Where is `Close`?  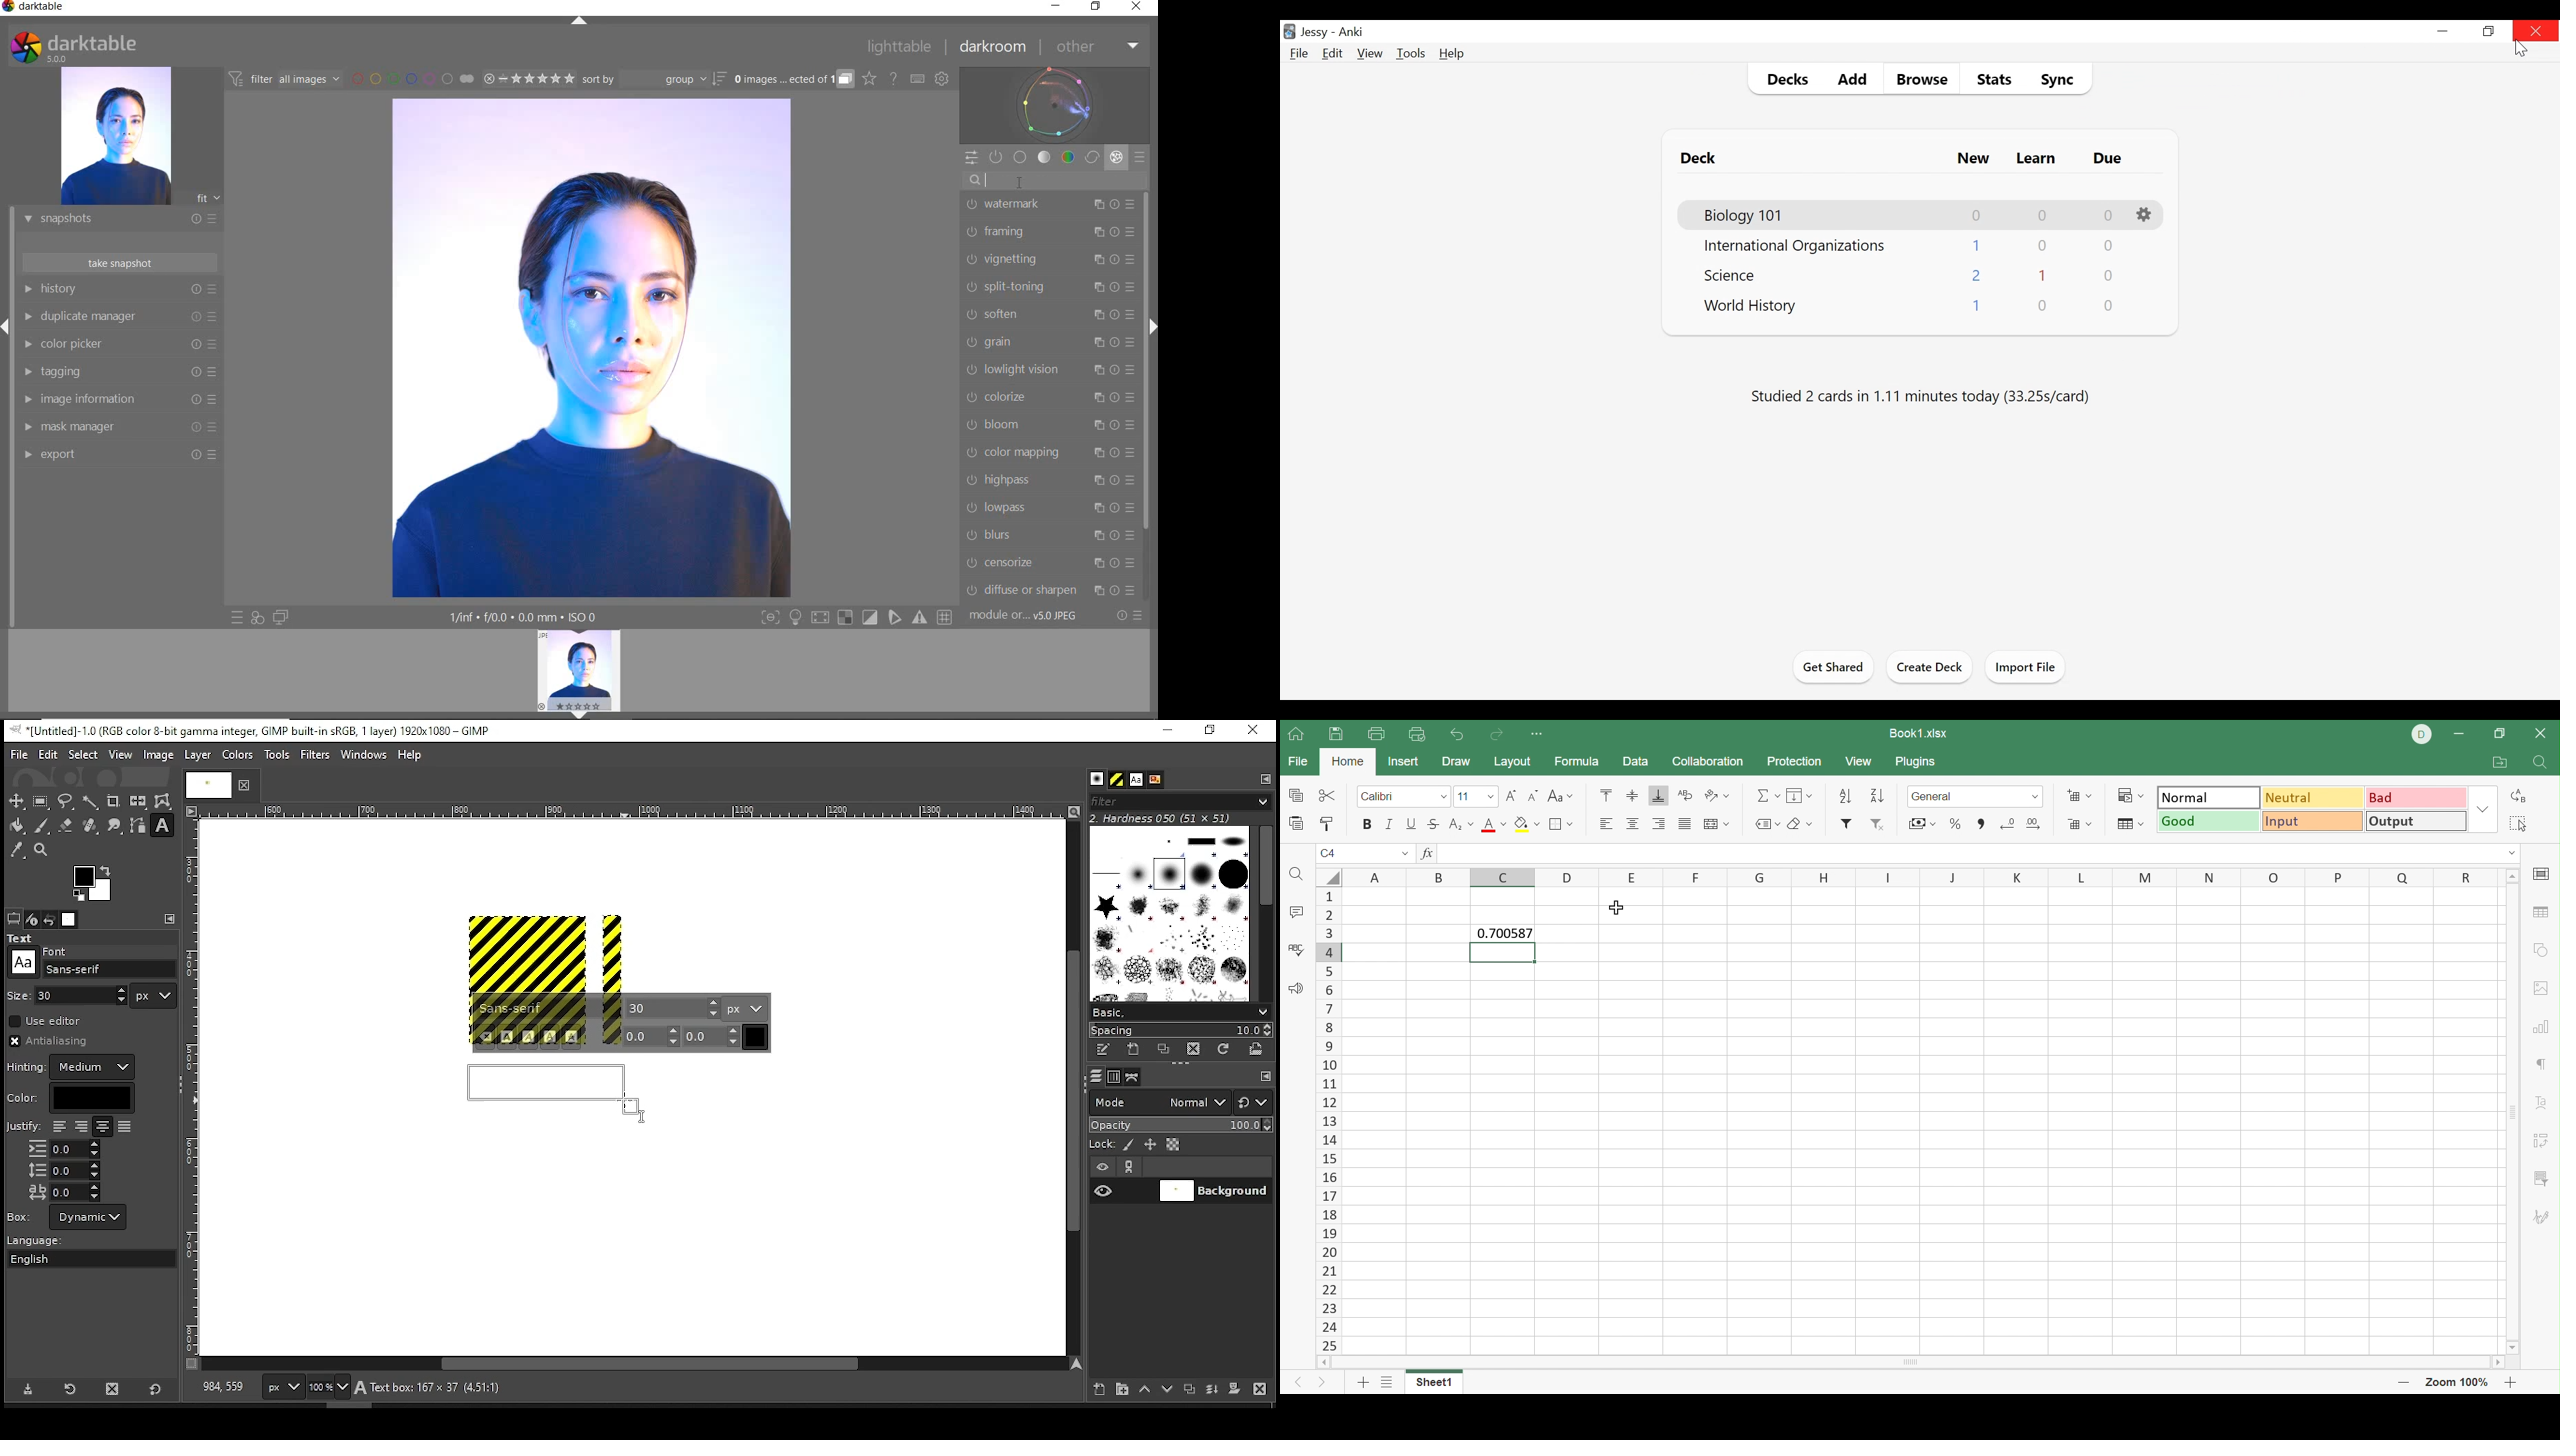
Close is located at coordinates (2535, 31).